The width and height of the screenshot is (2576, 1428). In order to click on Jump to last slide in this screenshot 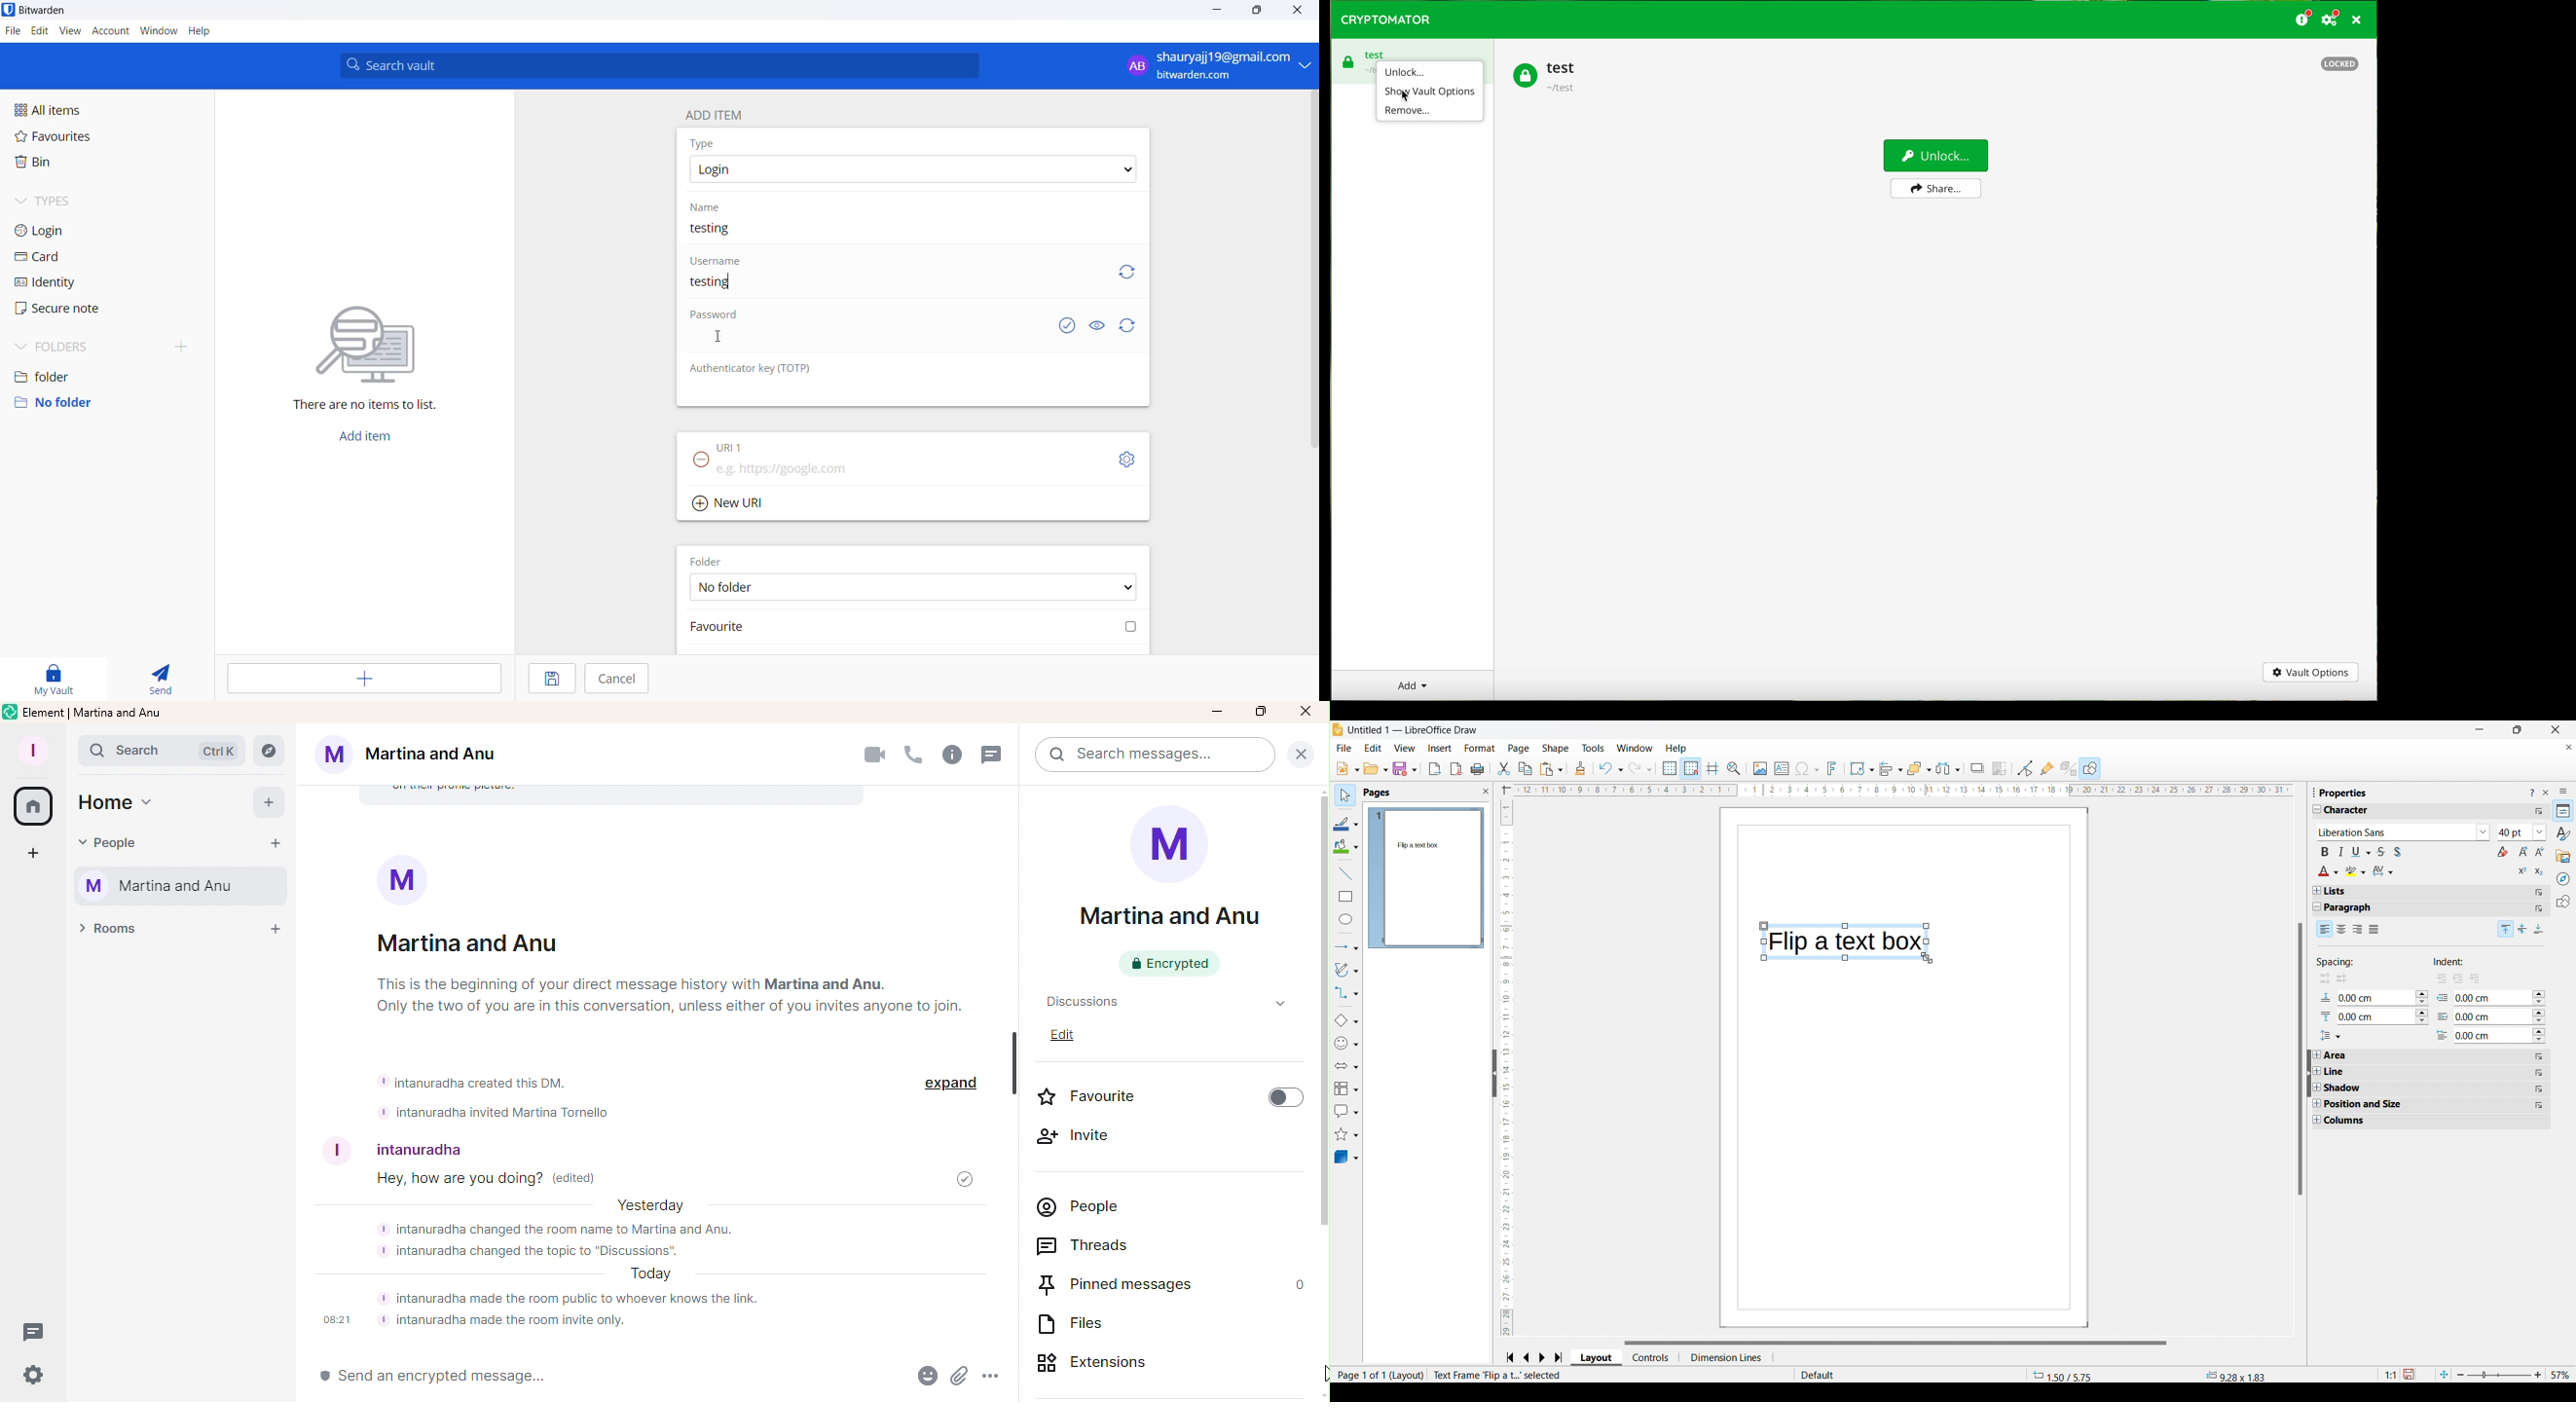, I will do `click(1559, 1357)`.